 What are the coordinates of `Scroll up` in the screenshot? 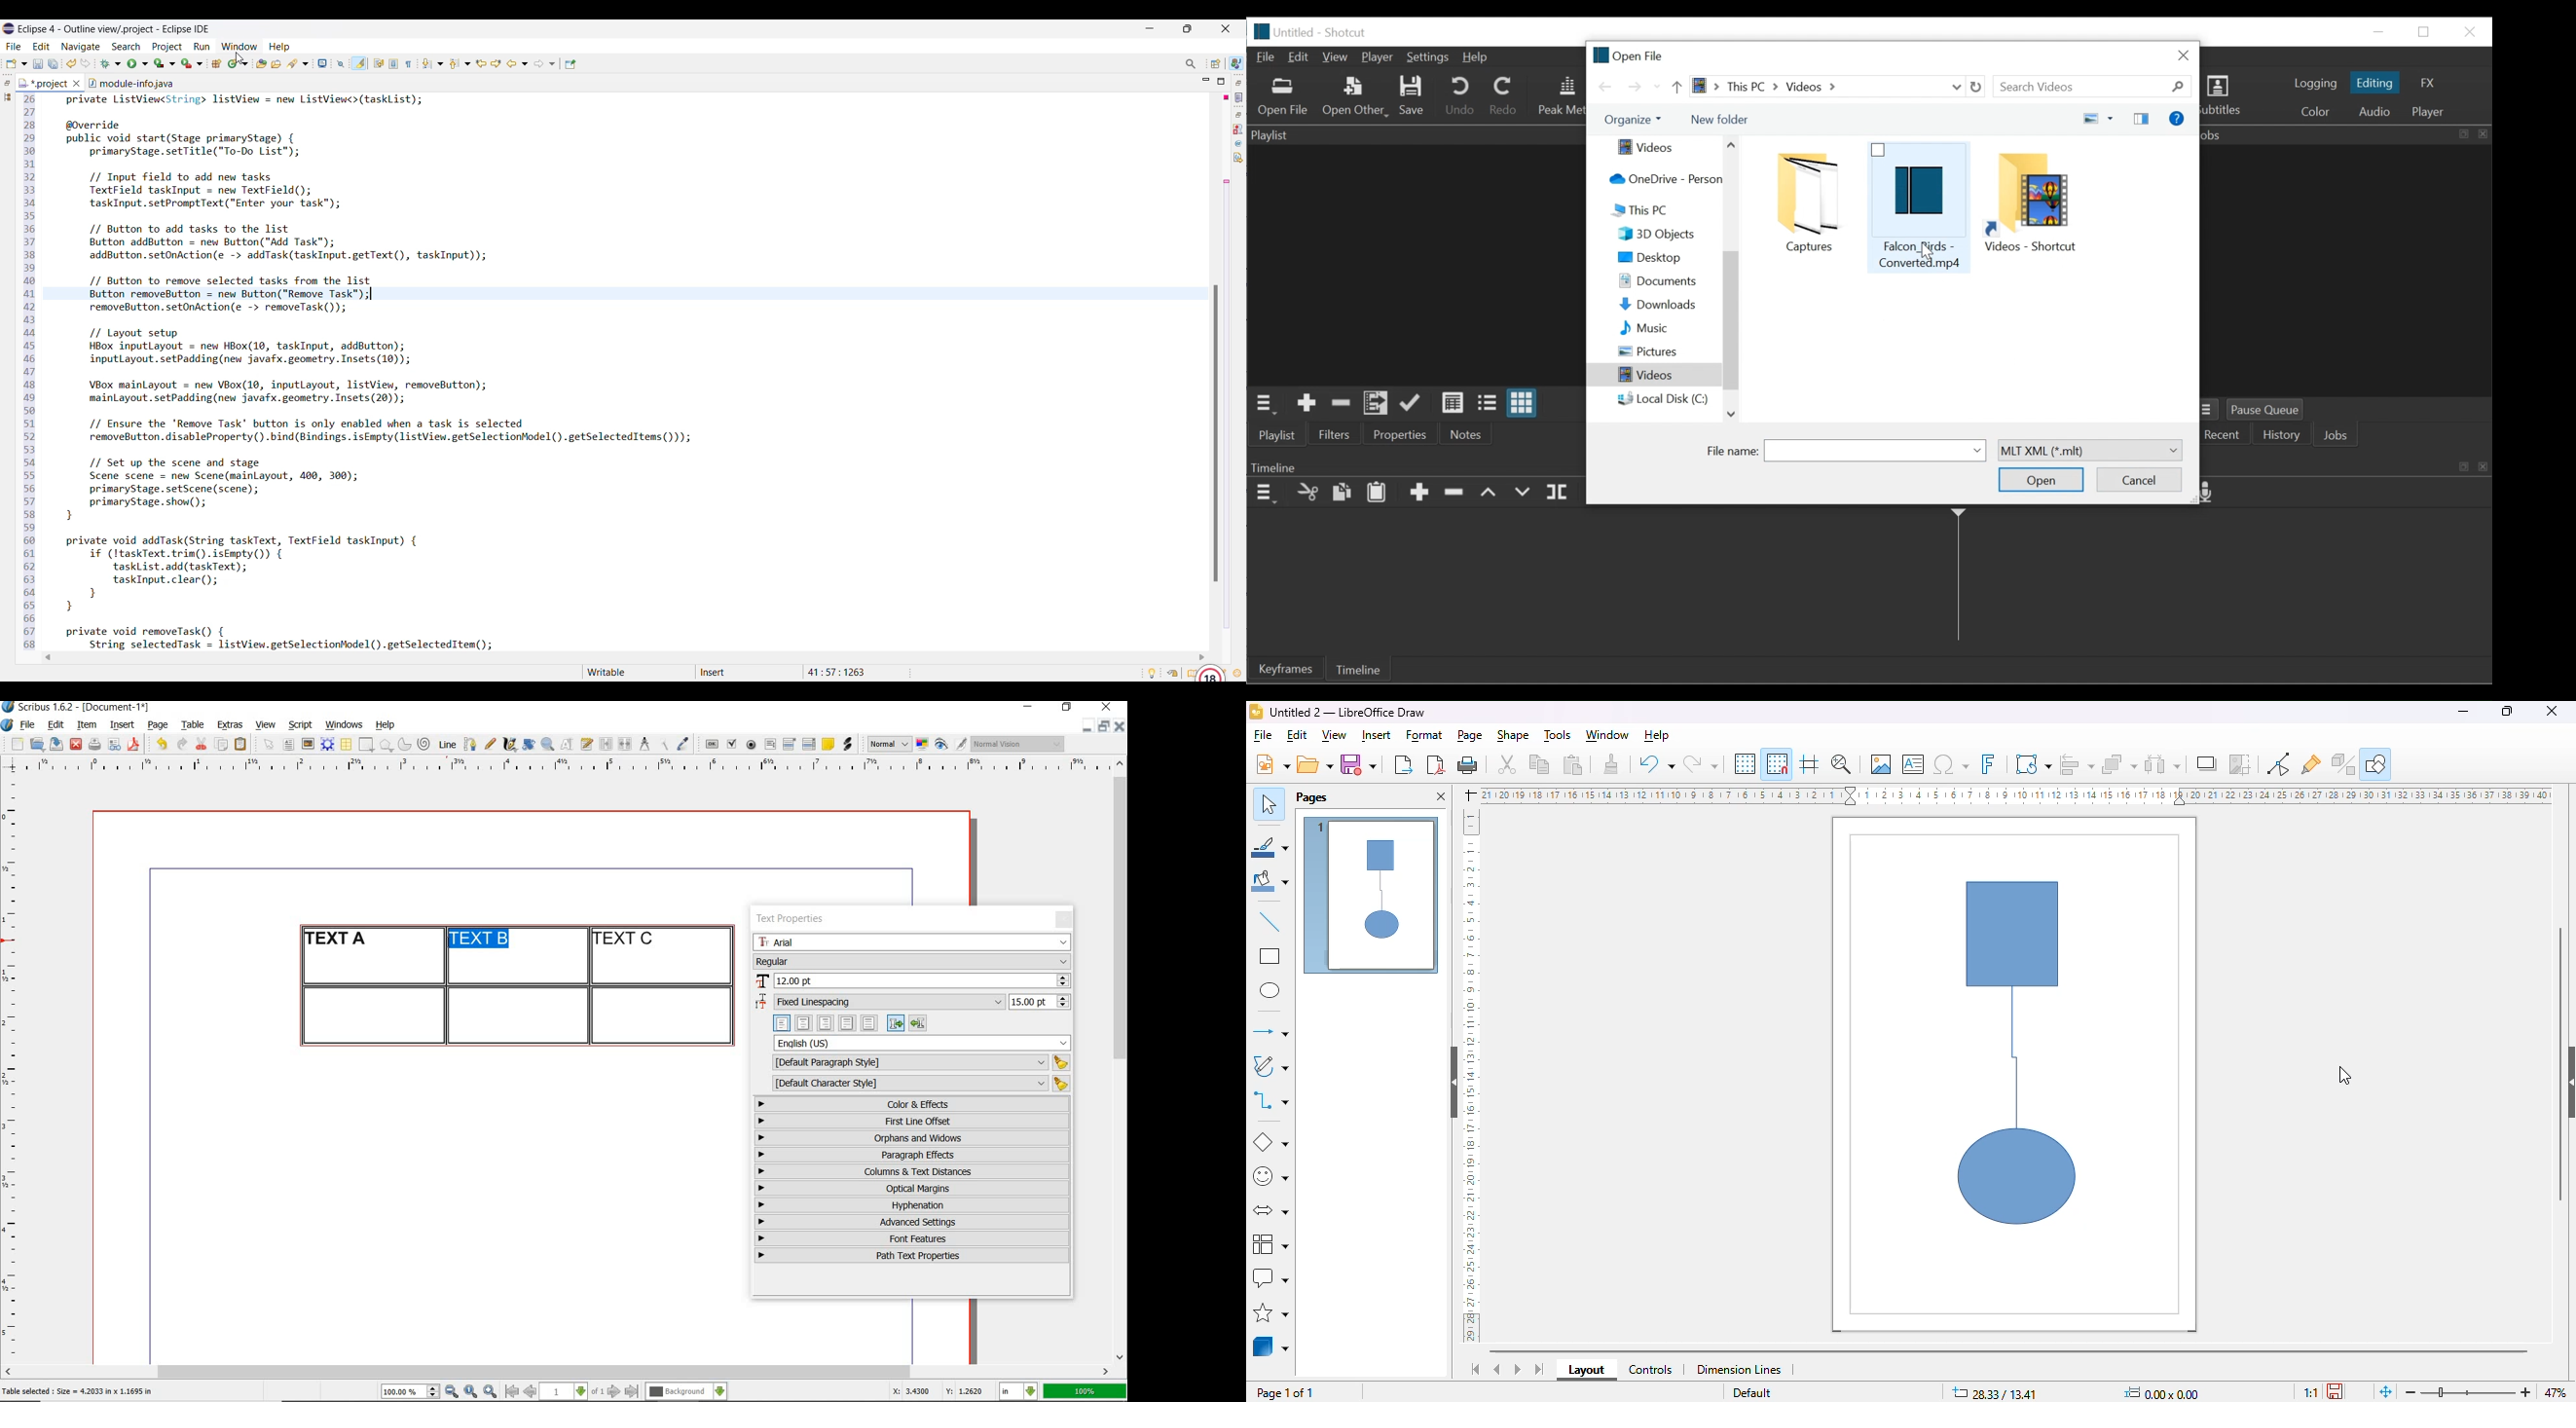 It's located at (1732, 145).